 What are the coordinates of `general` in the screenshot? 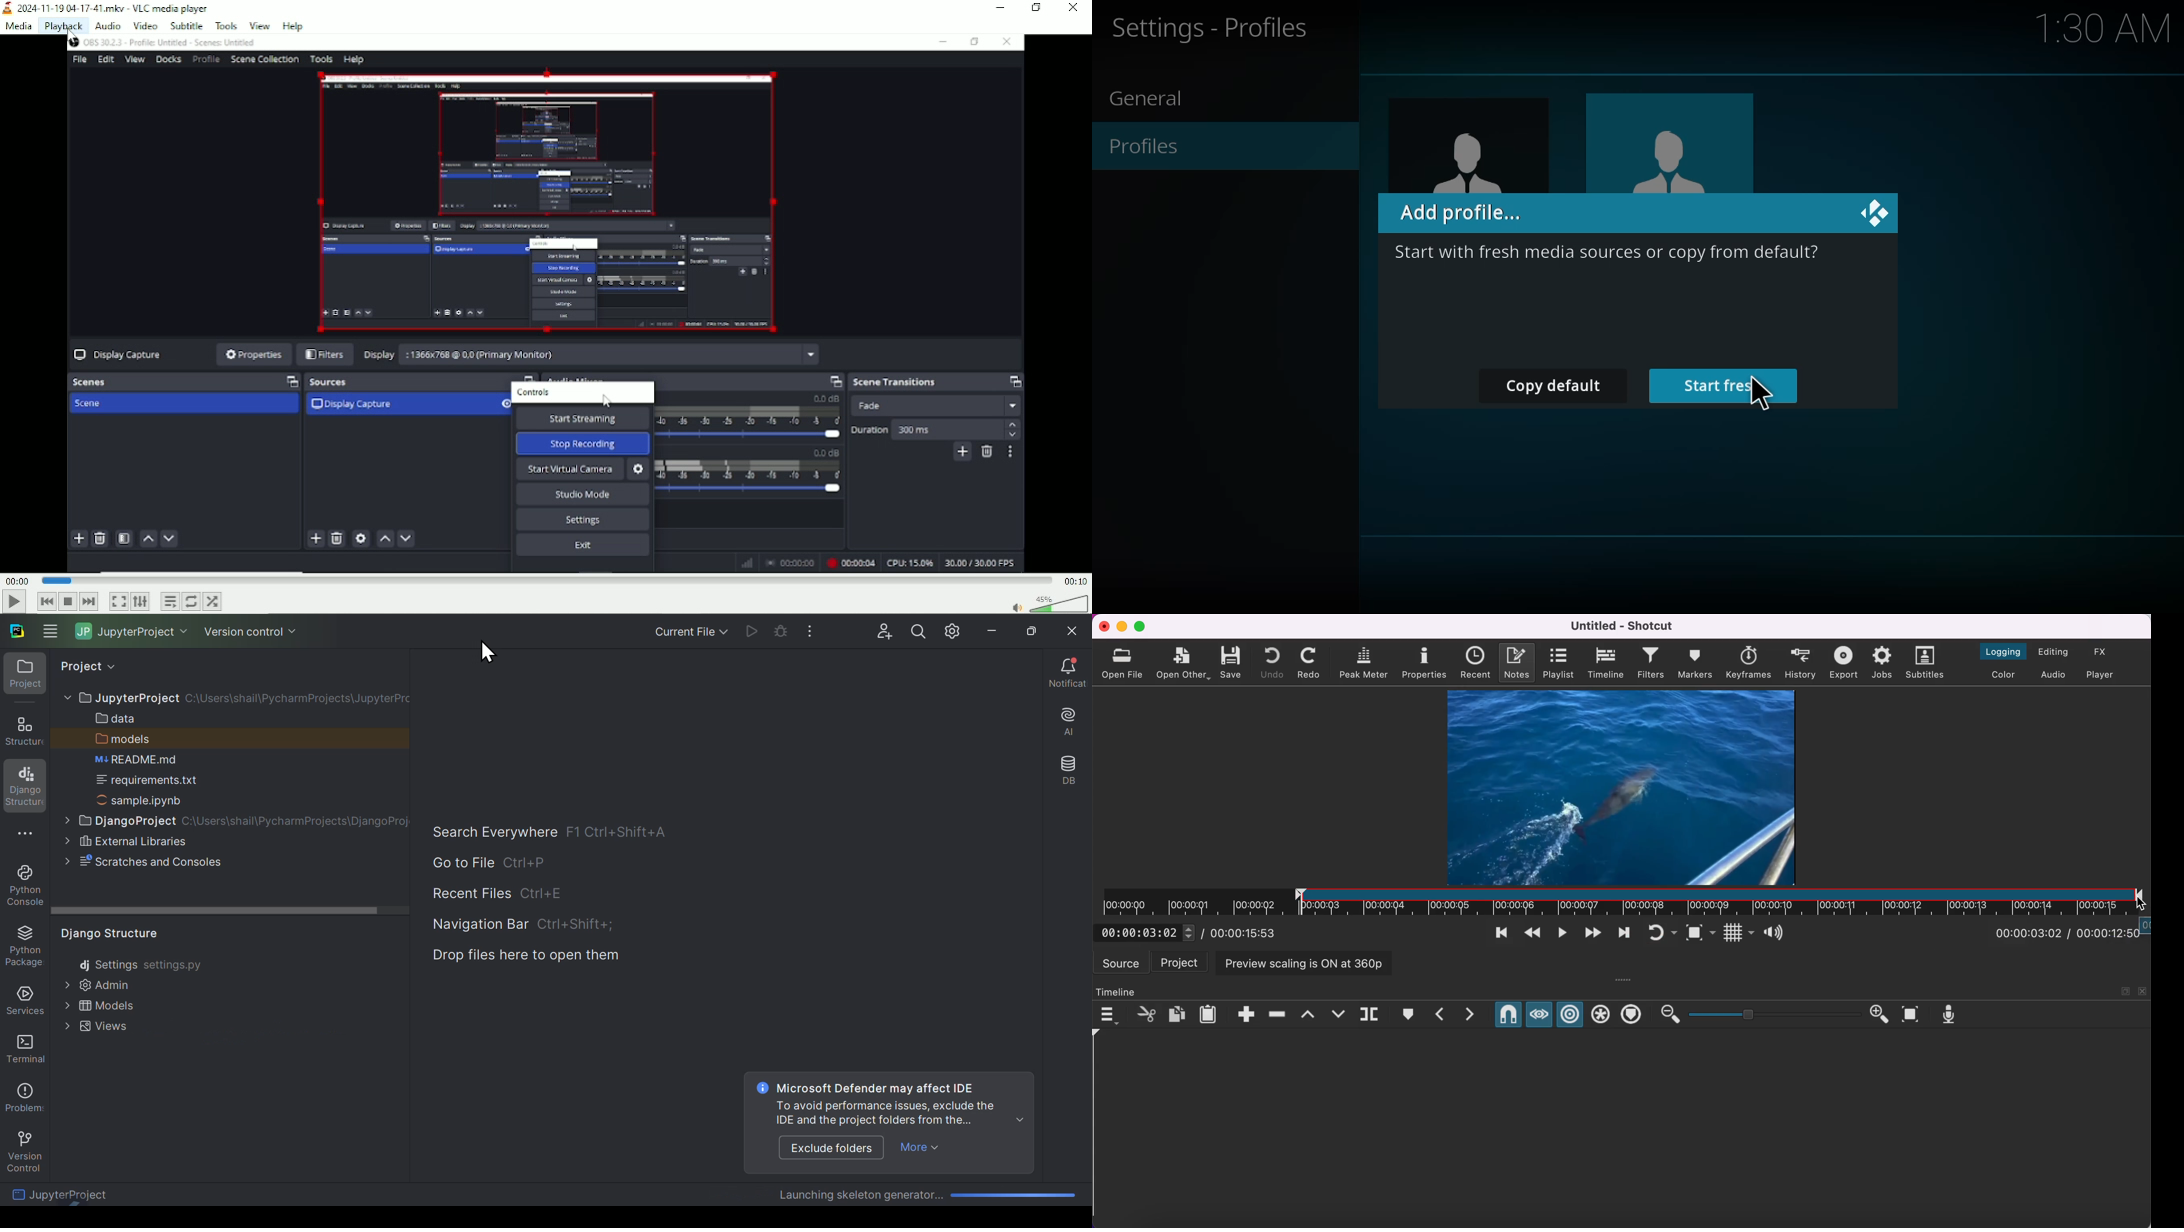 It's located at (1154, 100).